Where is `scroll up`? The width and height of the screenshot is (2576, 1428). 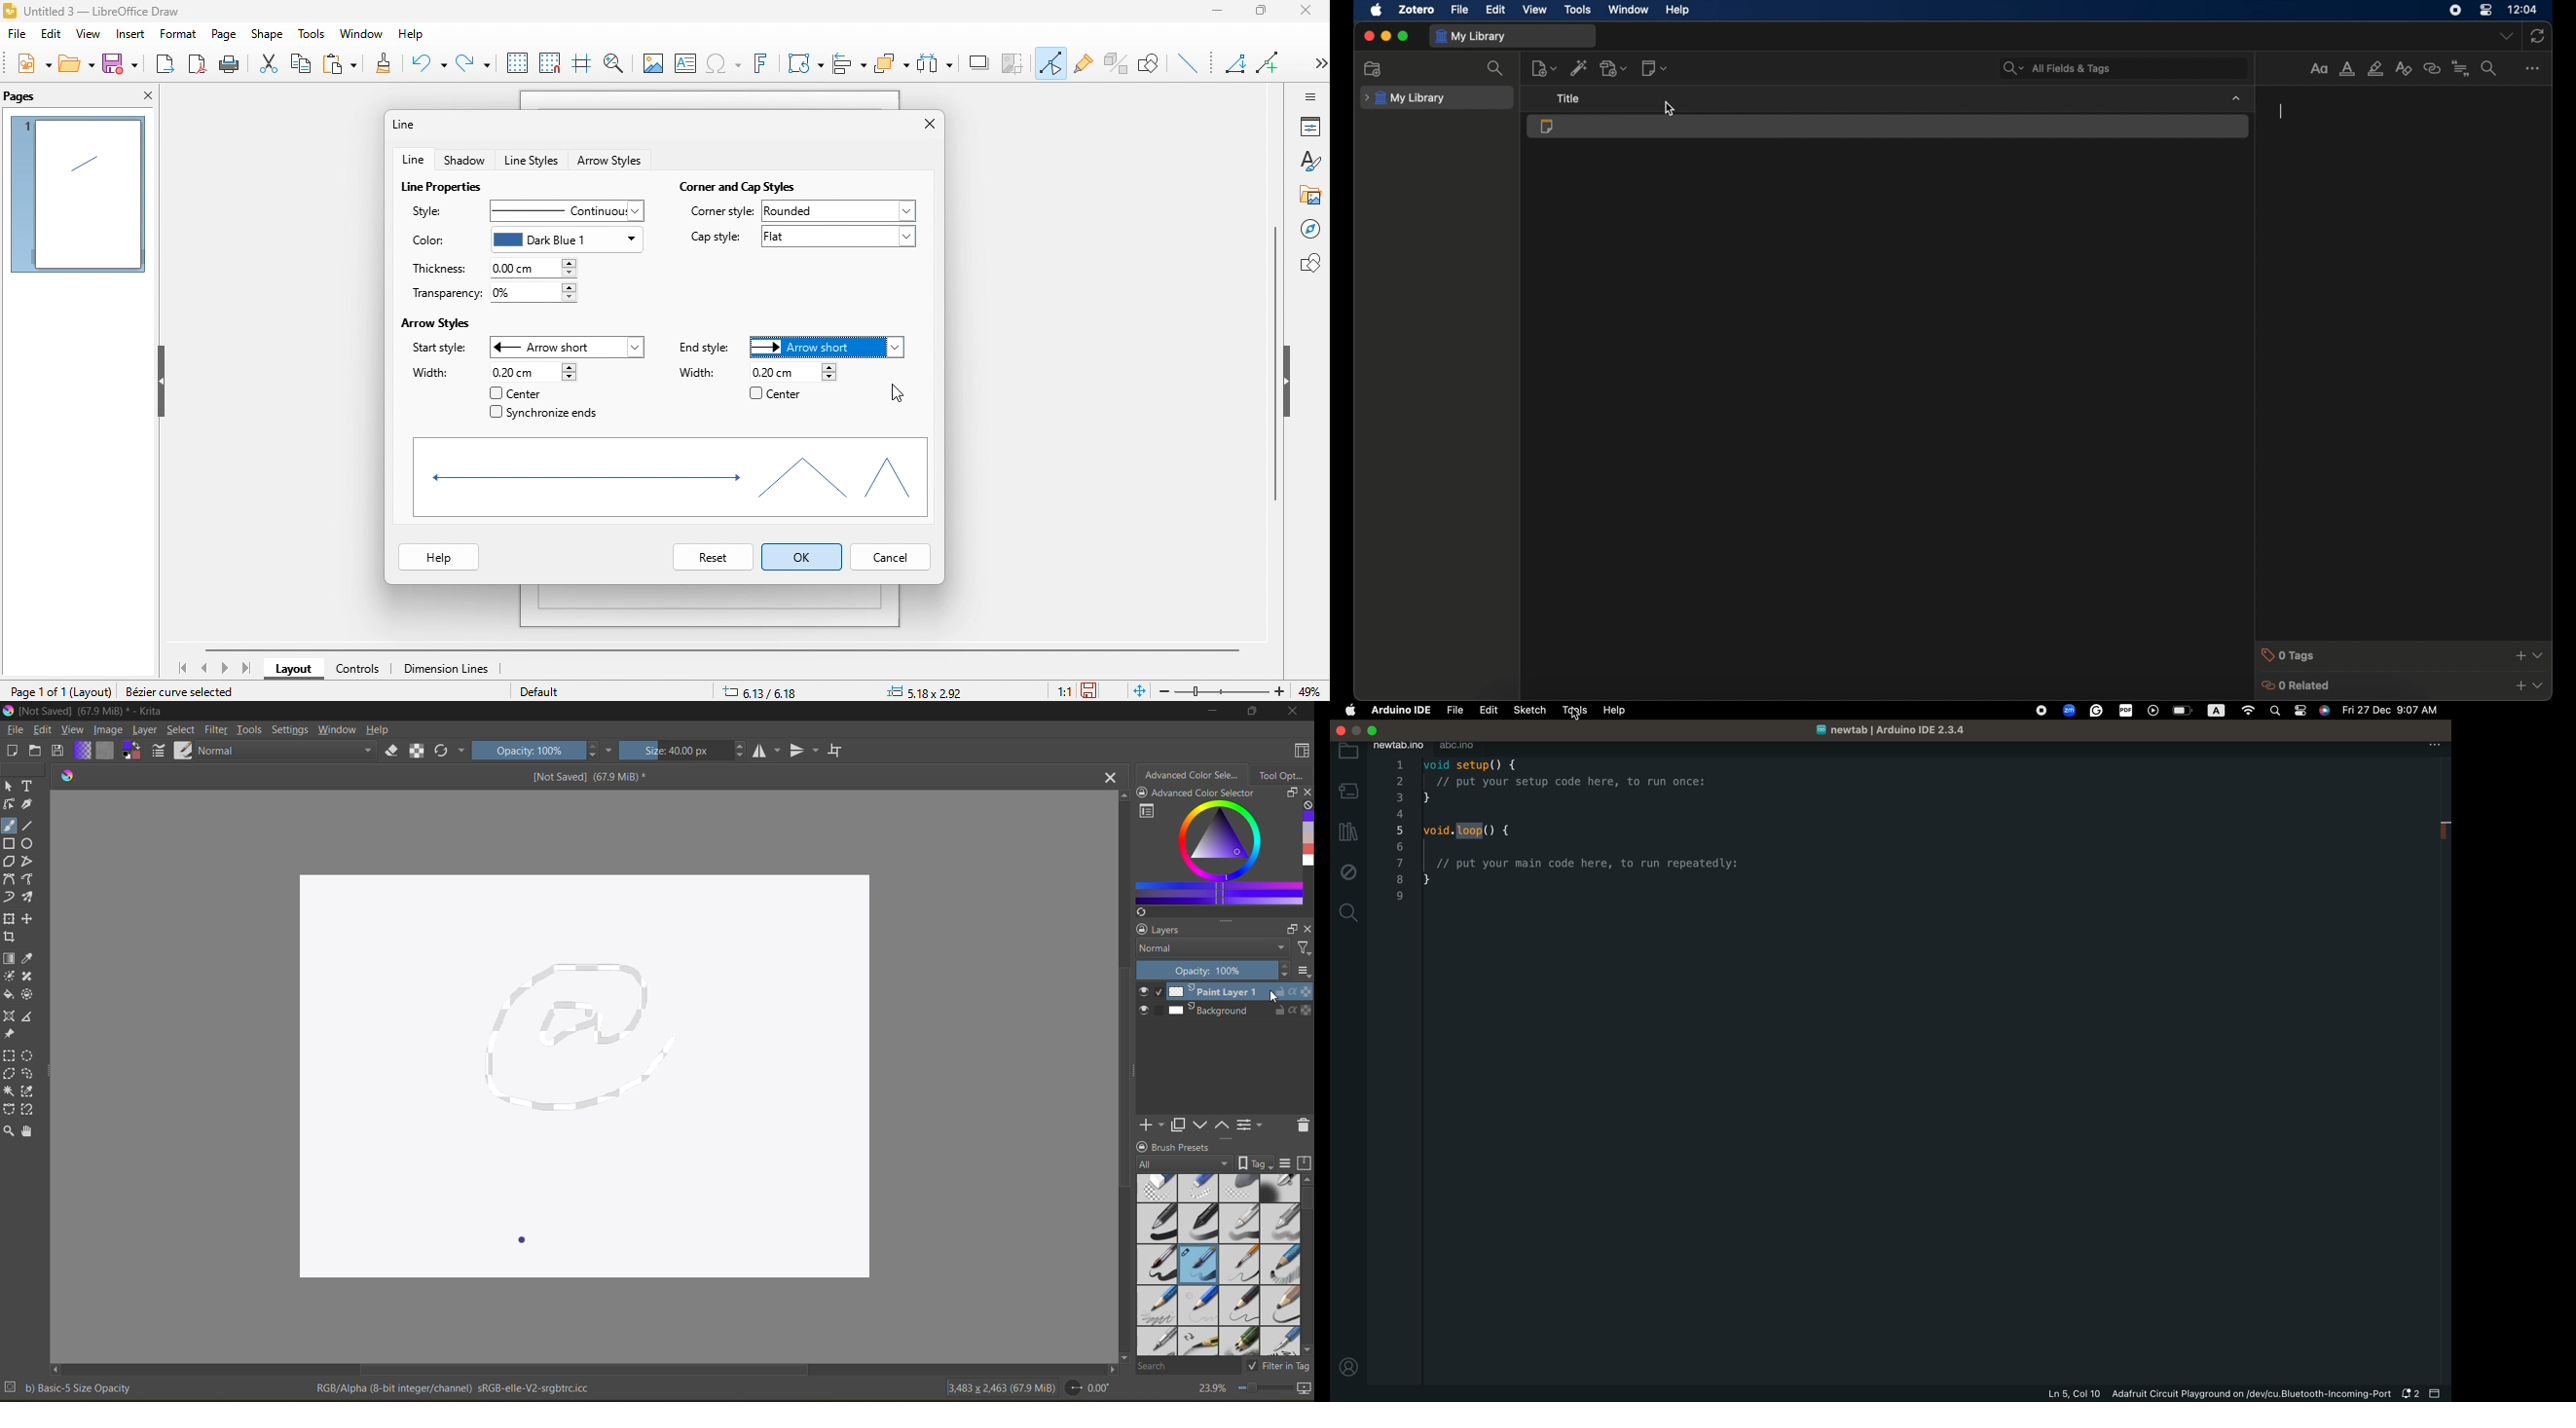
scroll up is located at coordinates (1306, 1179).